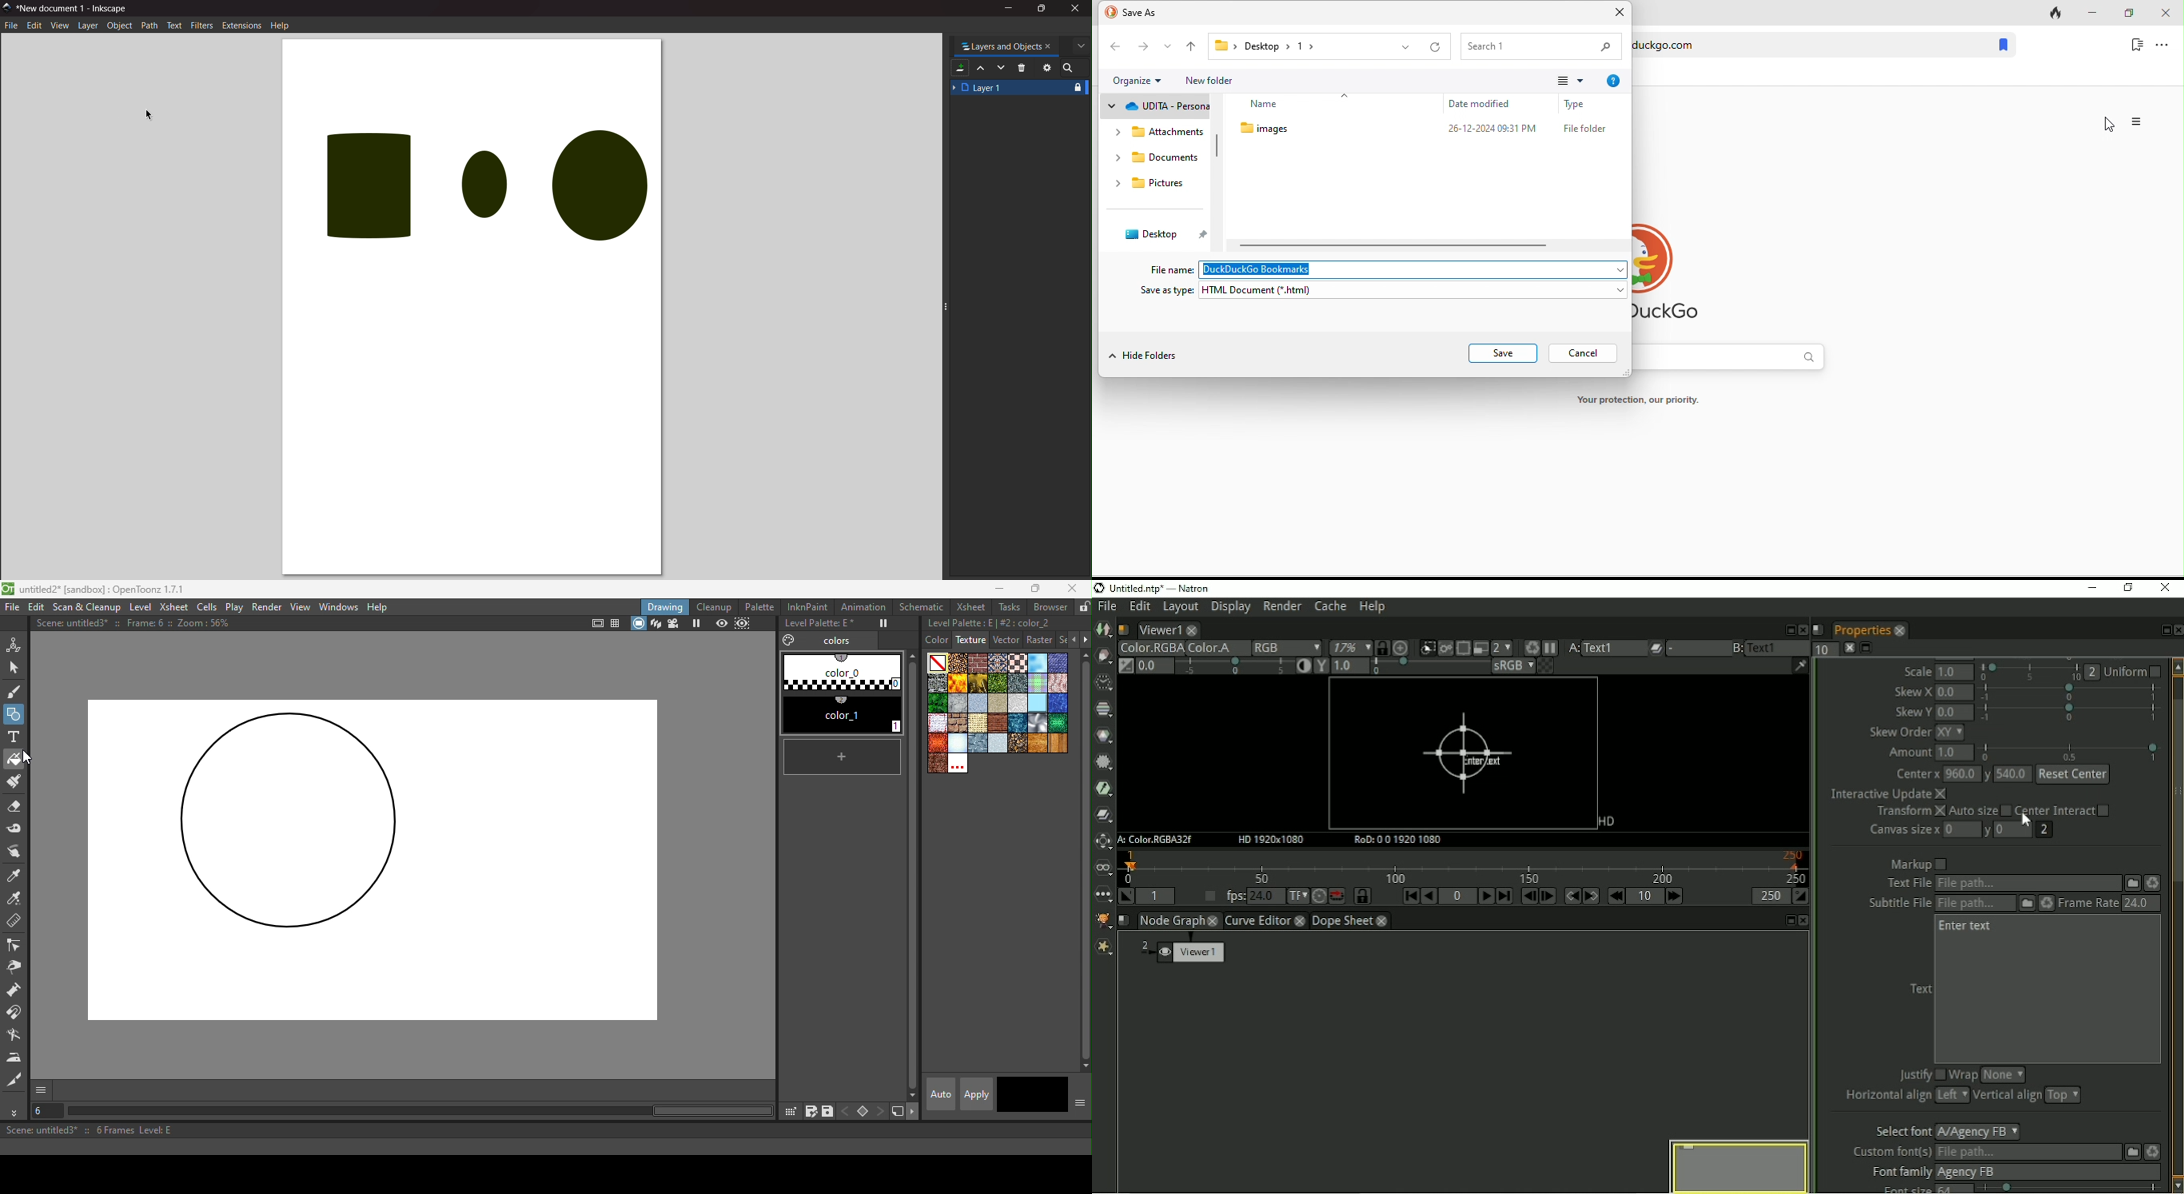 This screenshot has height=1204, width=2184. I want to click on track tab, so click(2050, 14).